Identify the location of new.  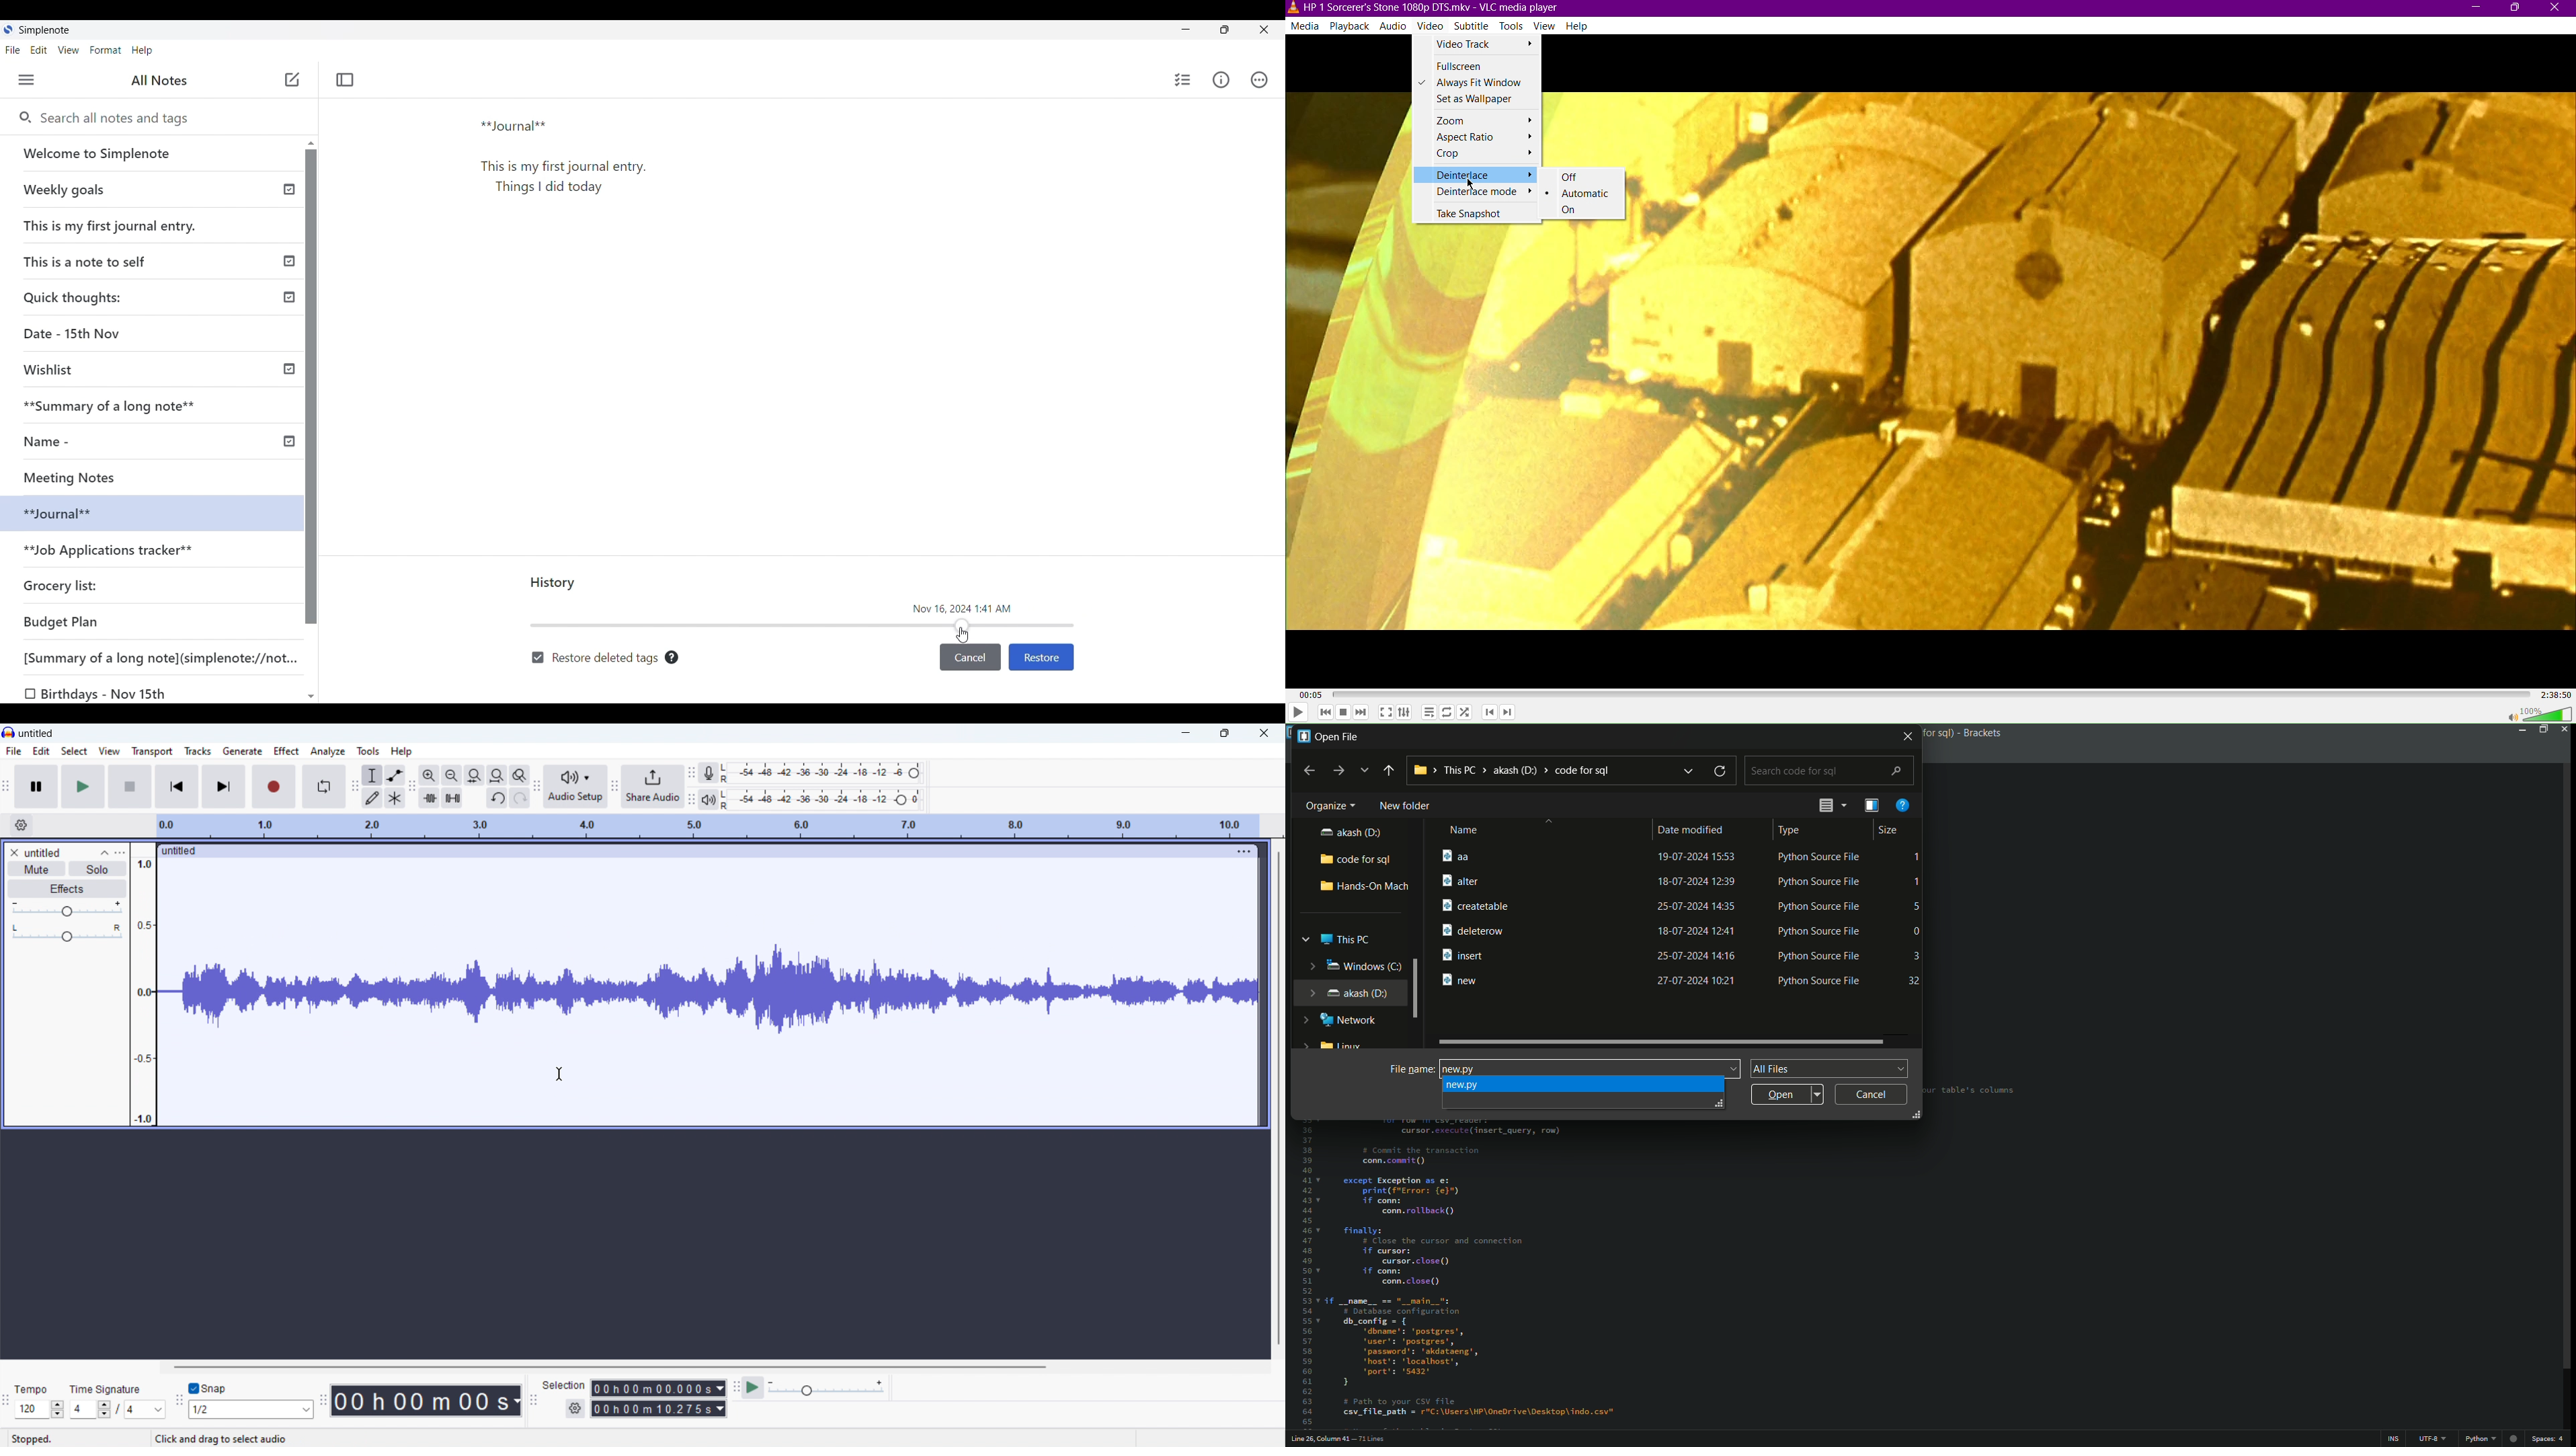
(1462, 978).